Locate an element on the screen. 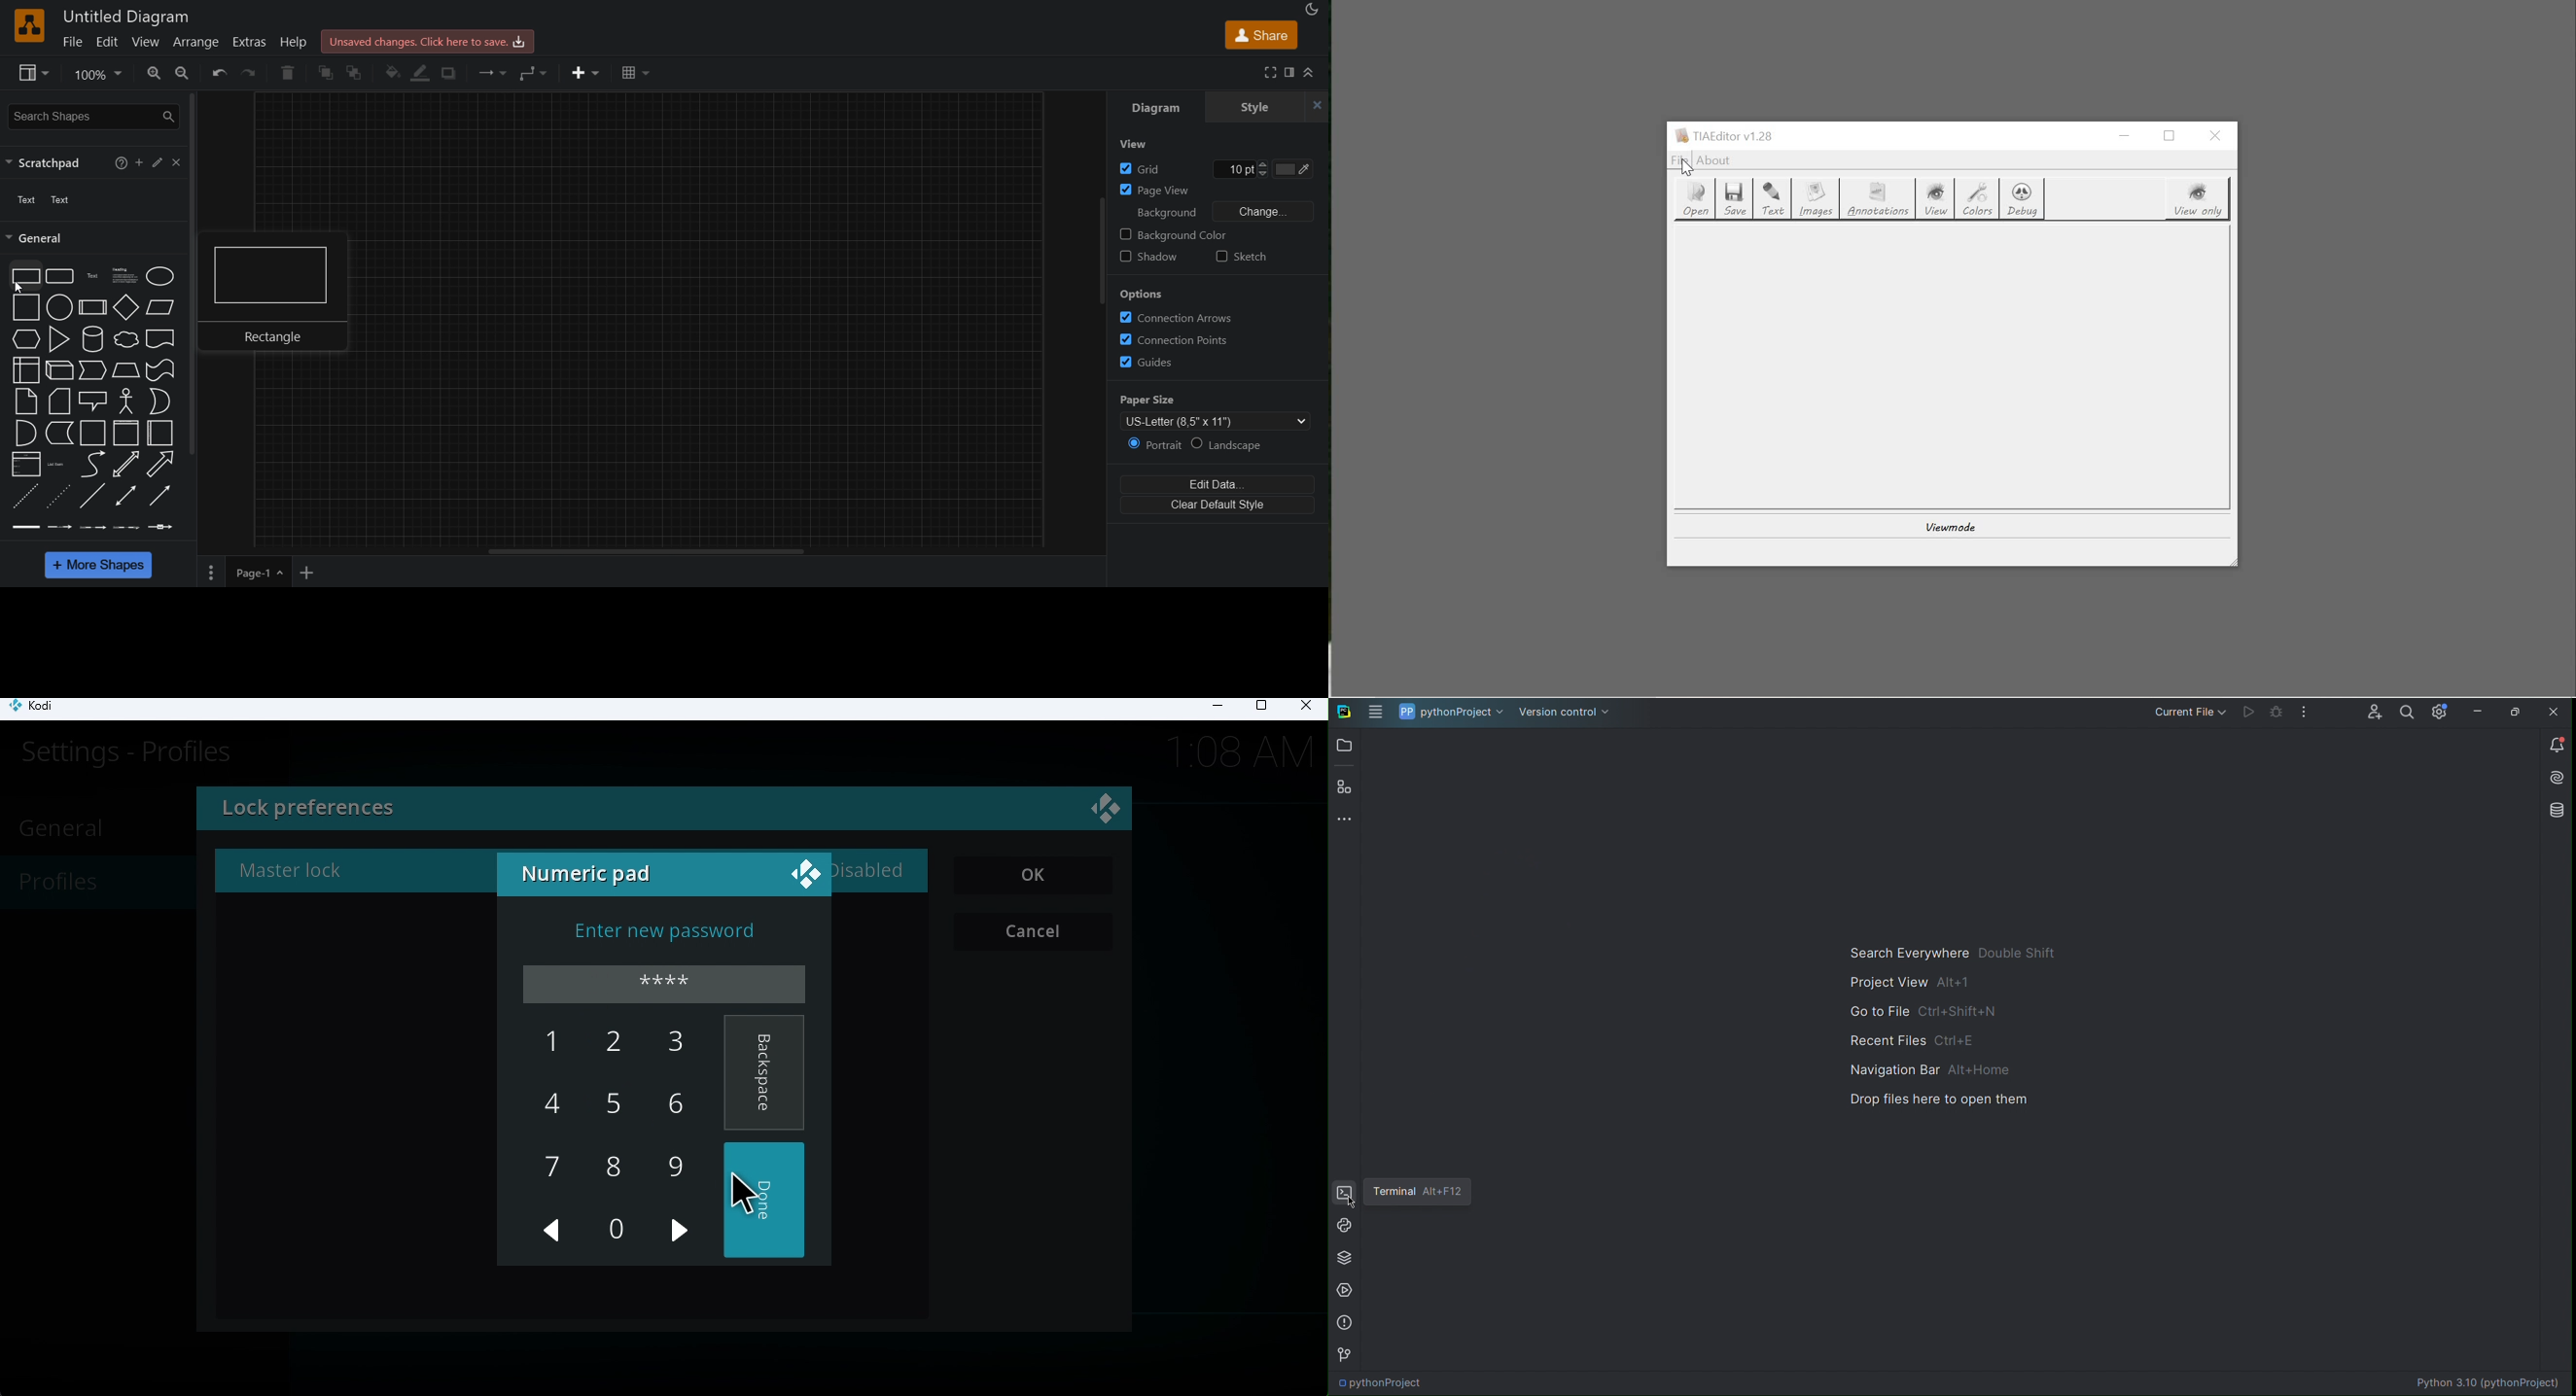 This screenshot has width=2576, height=1400. Install AI Assistant is located at coordinates (2554, 777).